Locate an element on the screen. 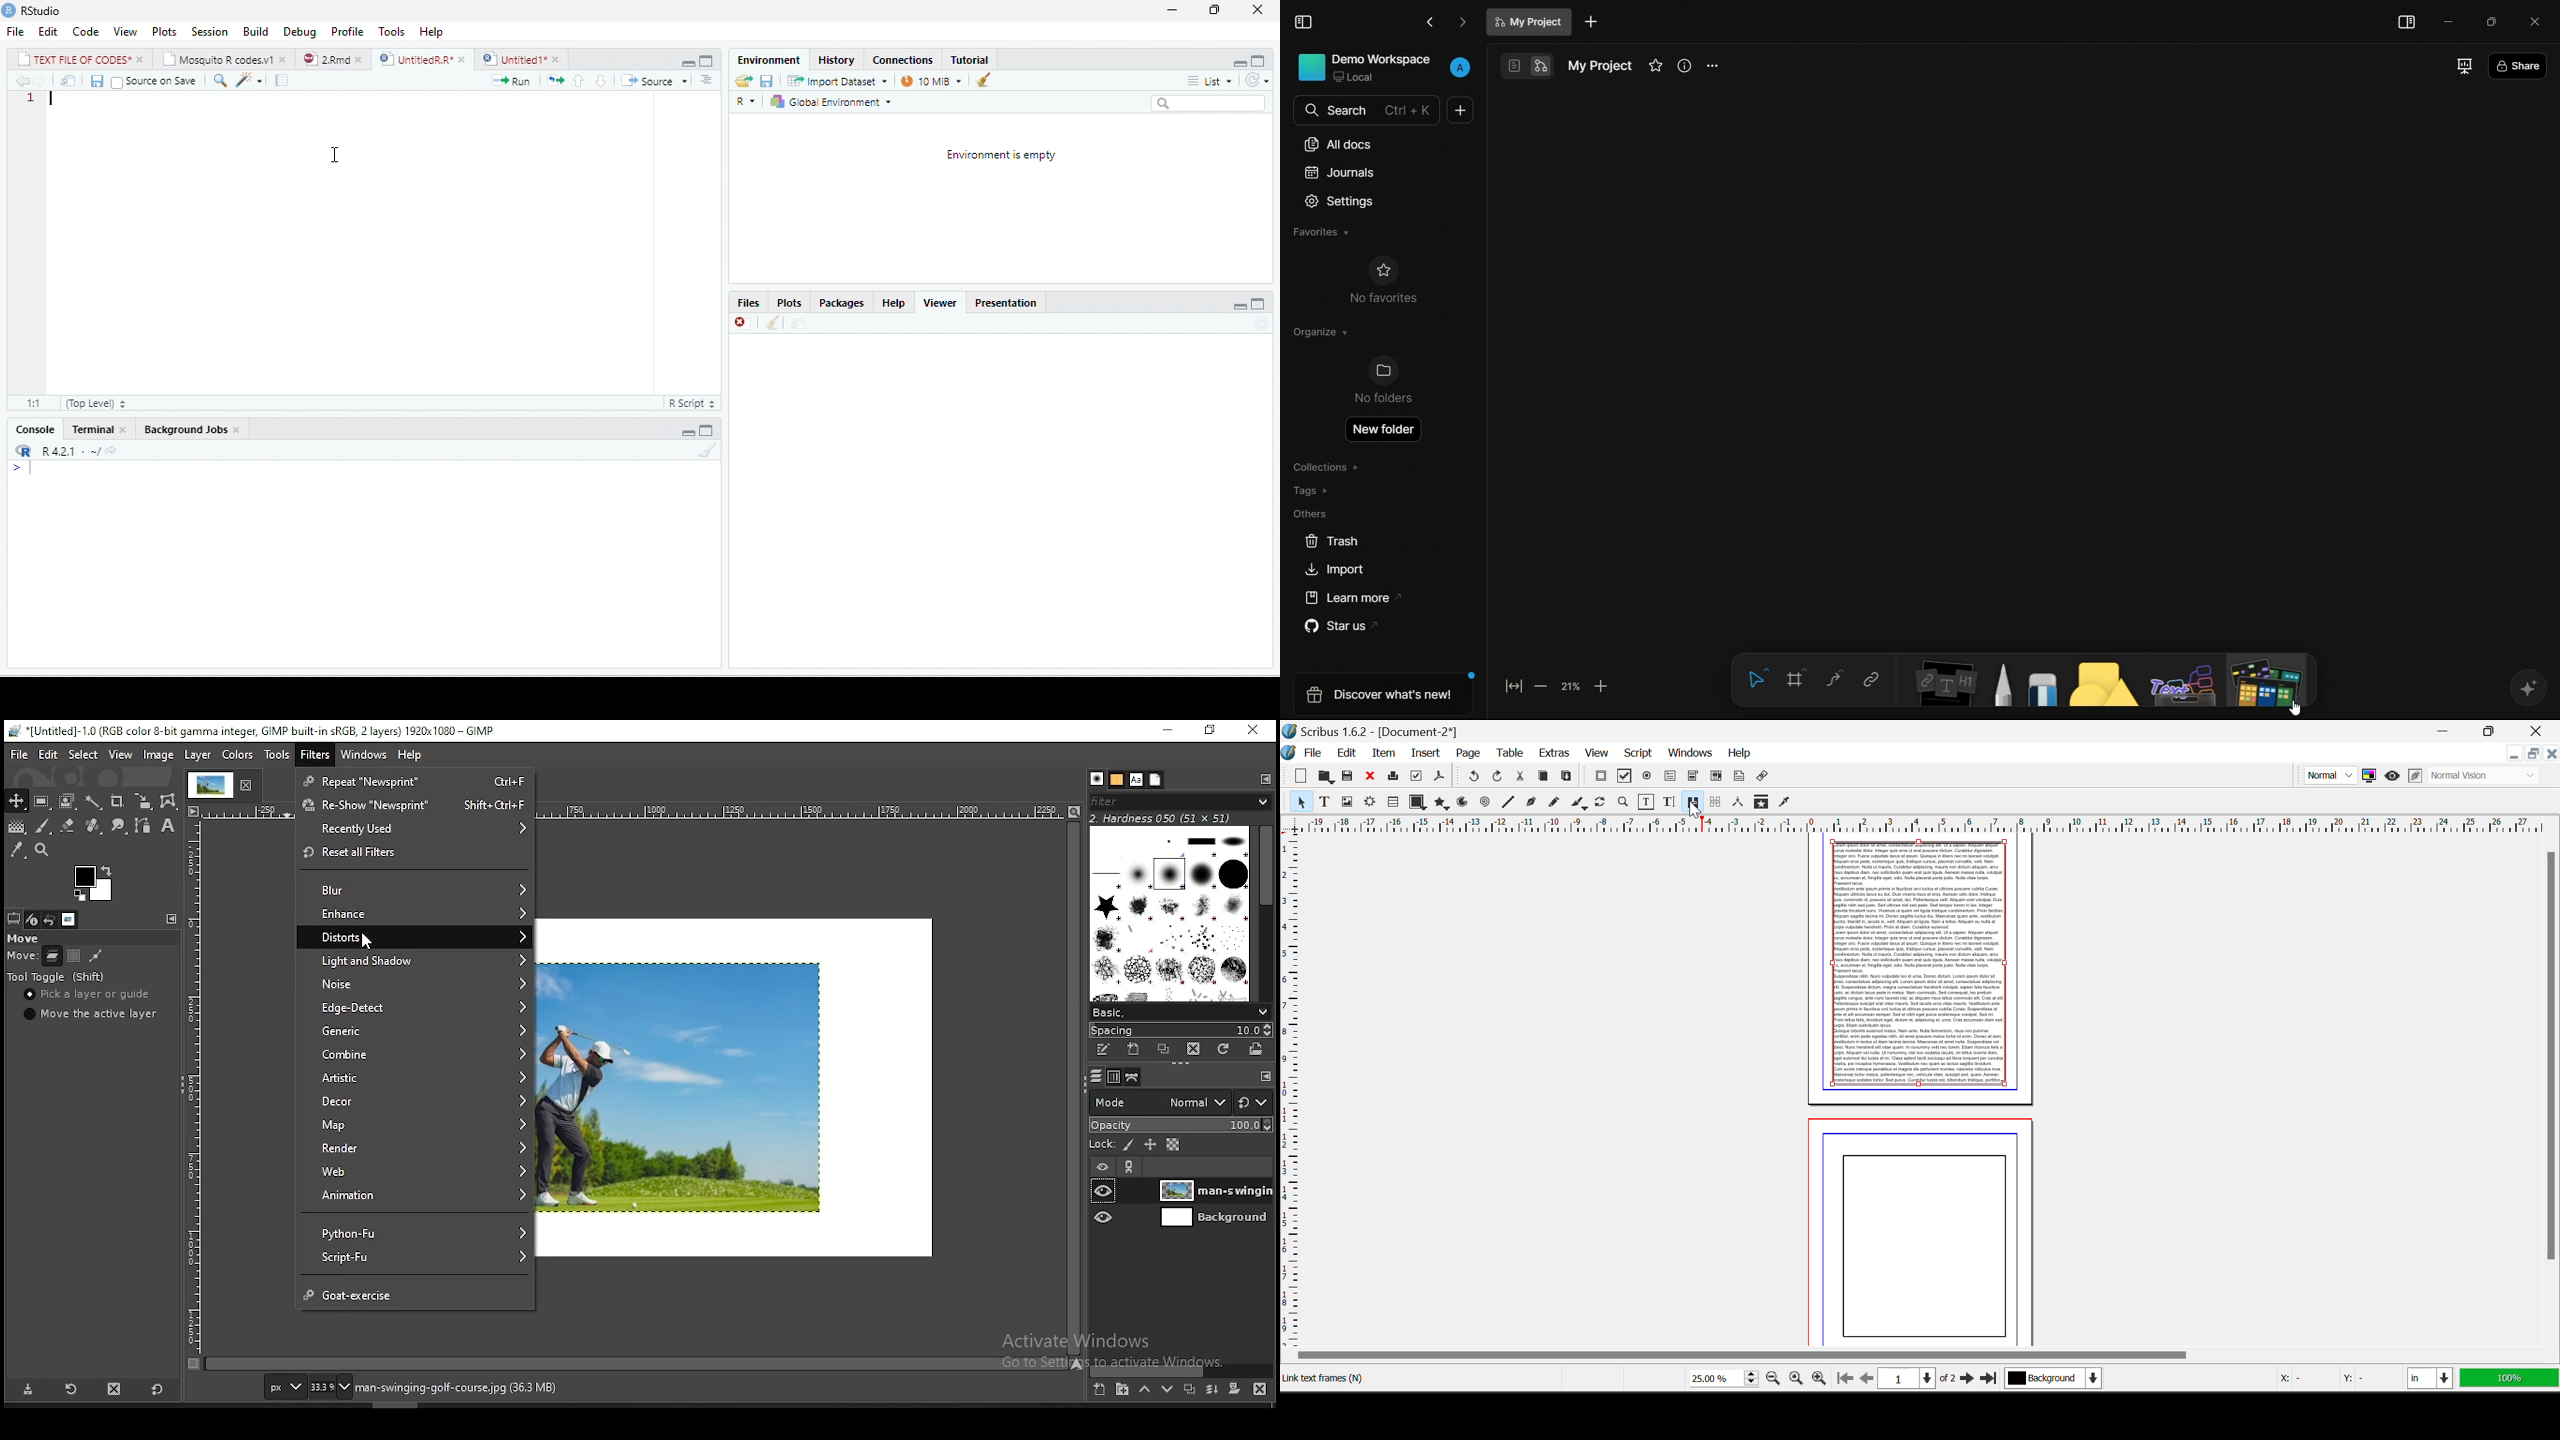  move is located at coordinates (796, 325).